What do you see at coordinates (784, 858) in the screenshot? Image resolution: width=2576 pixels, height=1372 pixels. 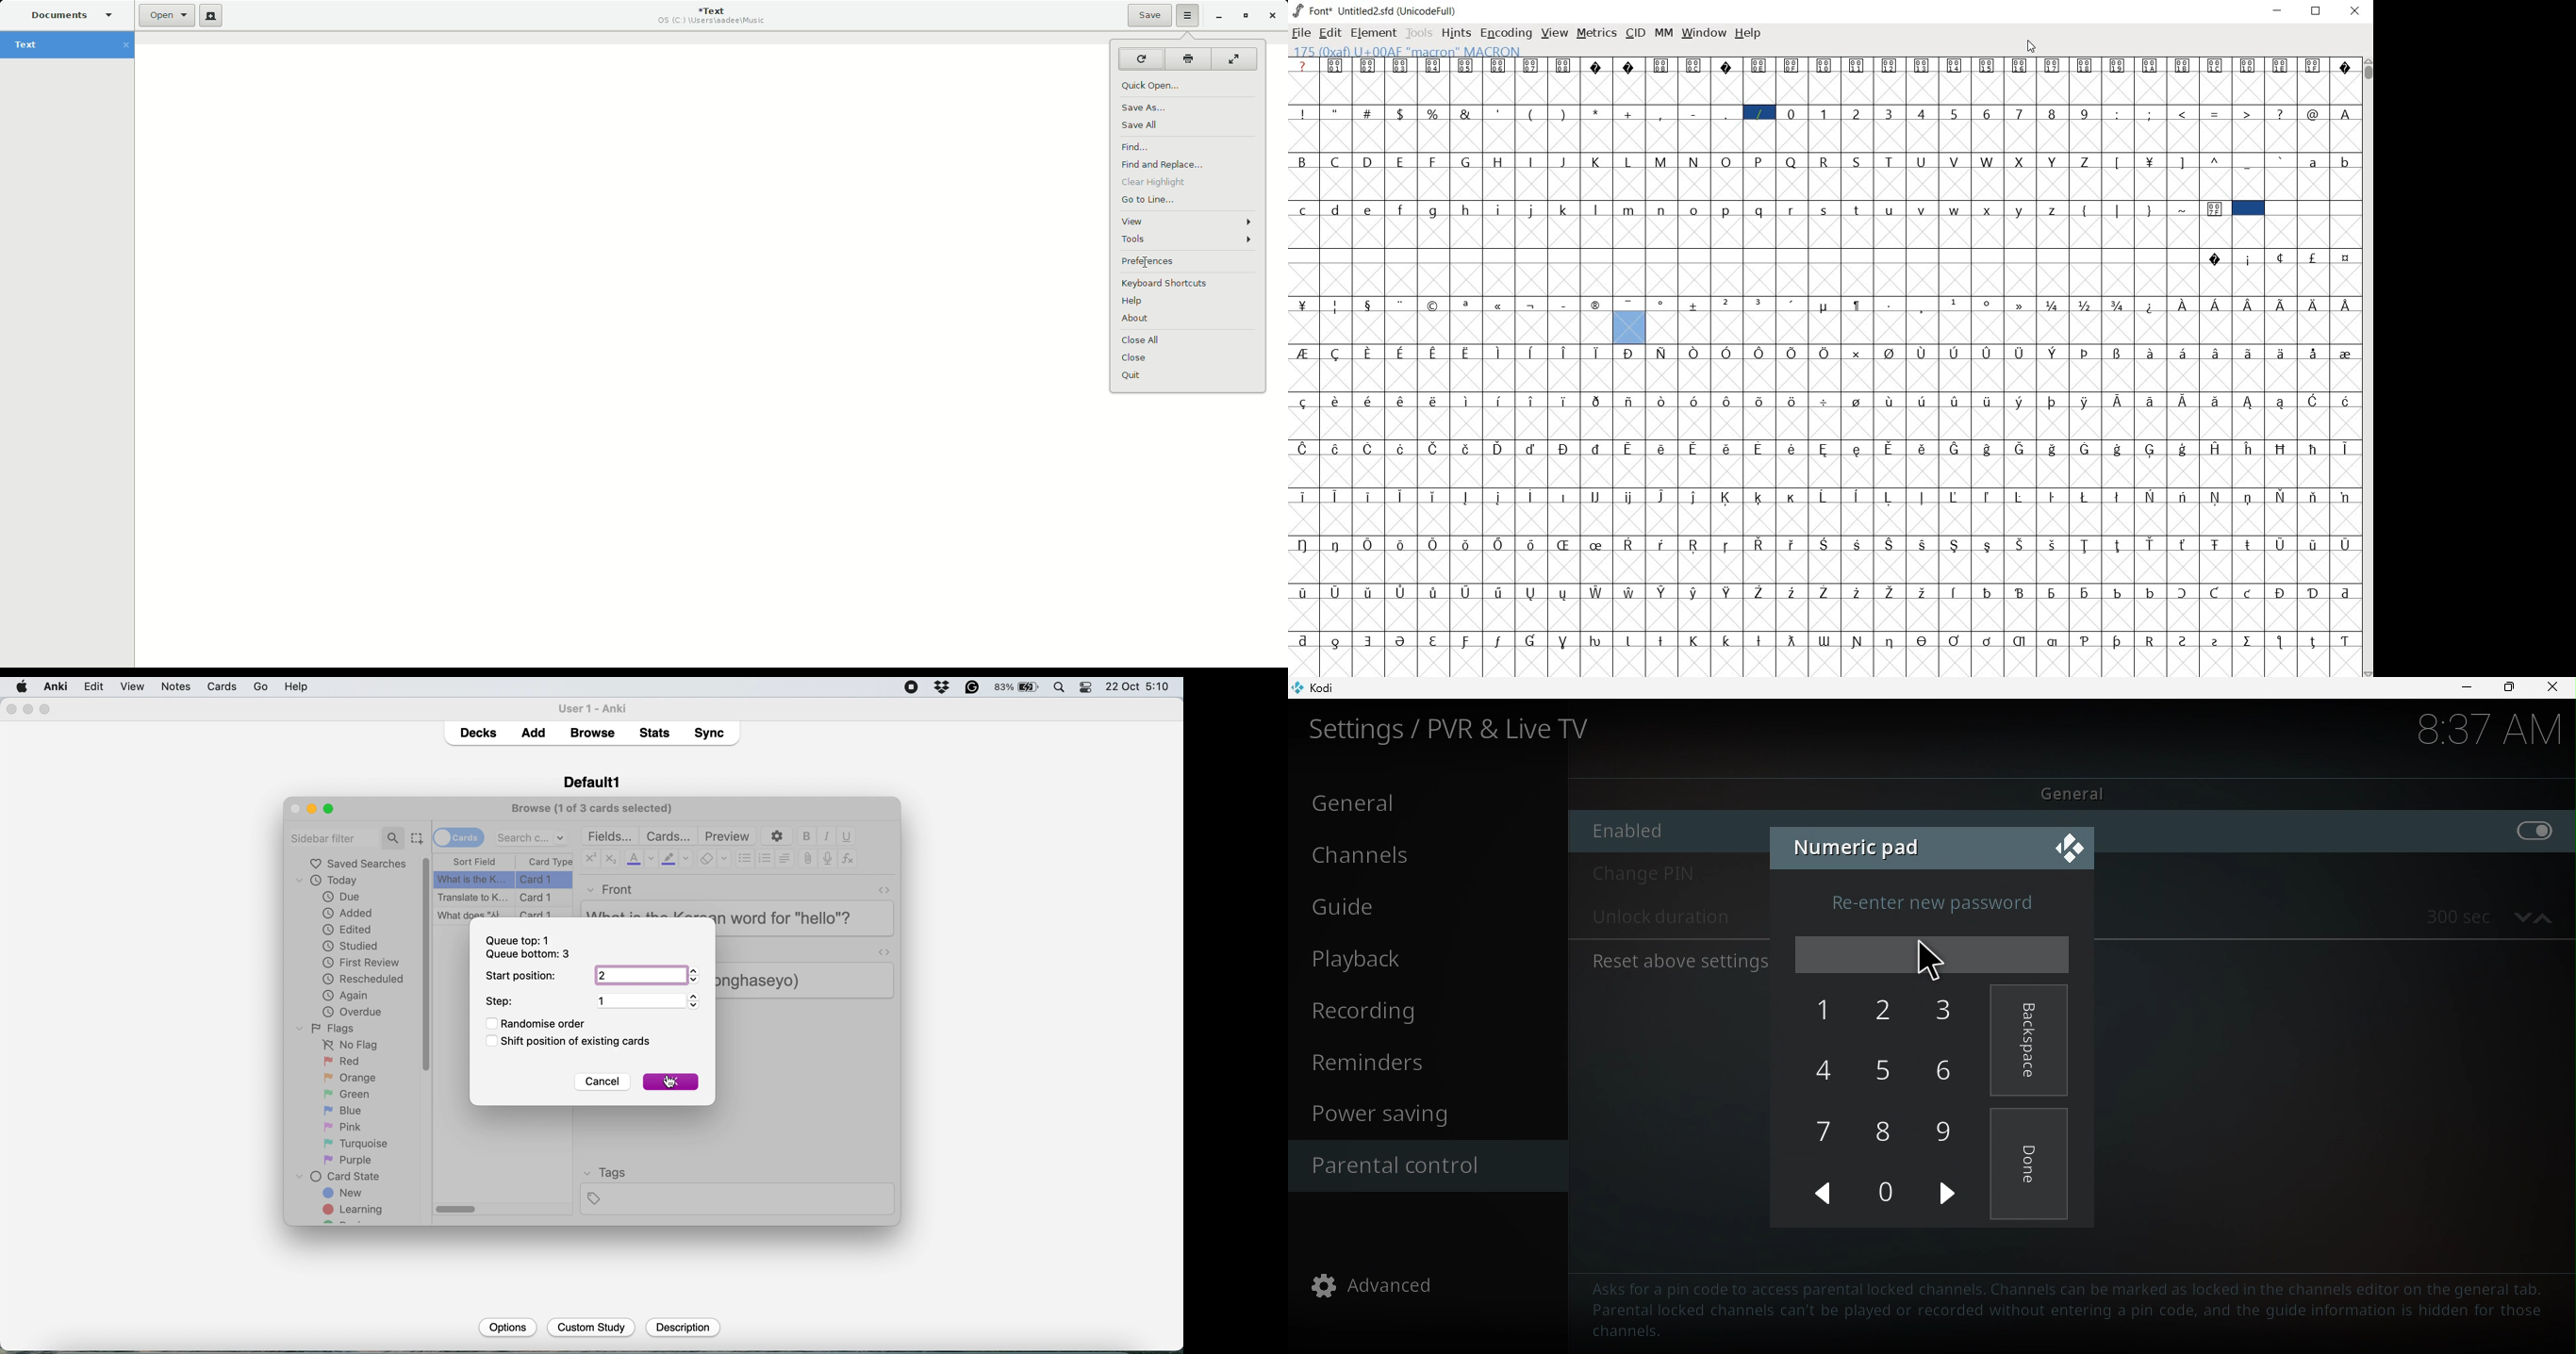 I see `justify` at bounding box center [784, 858].